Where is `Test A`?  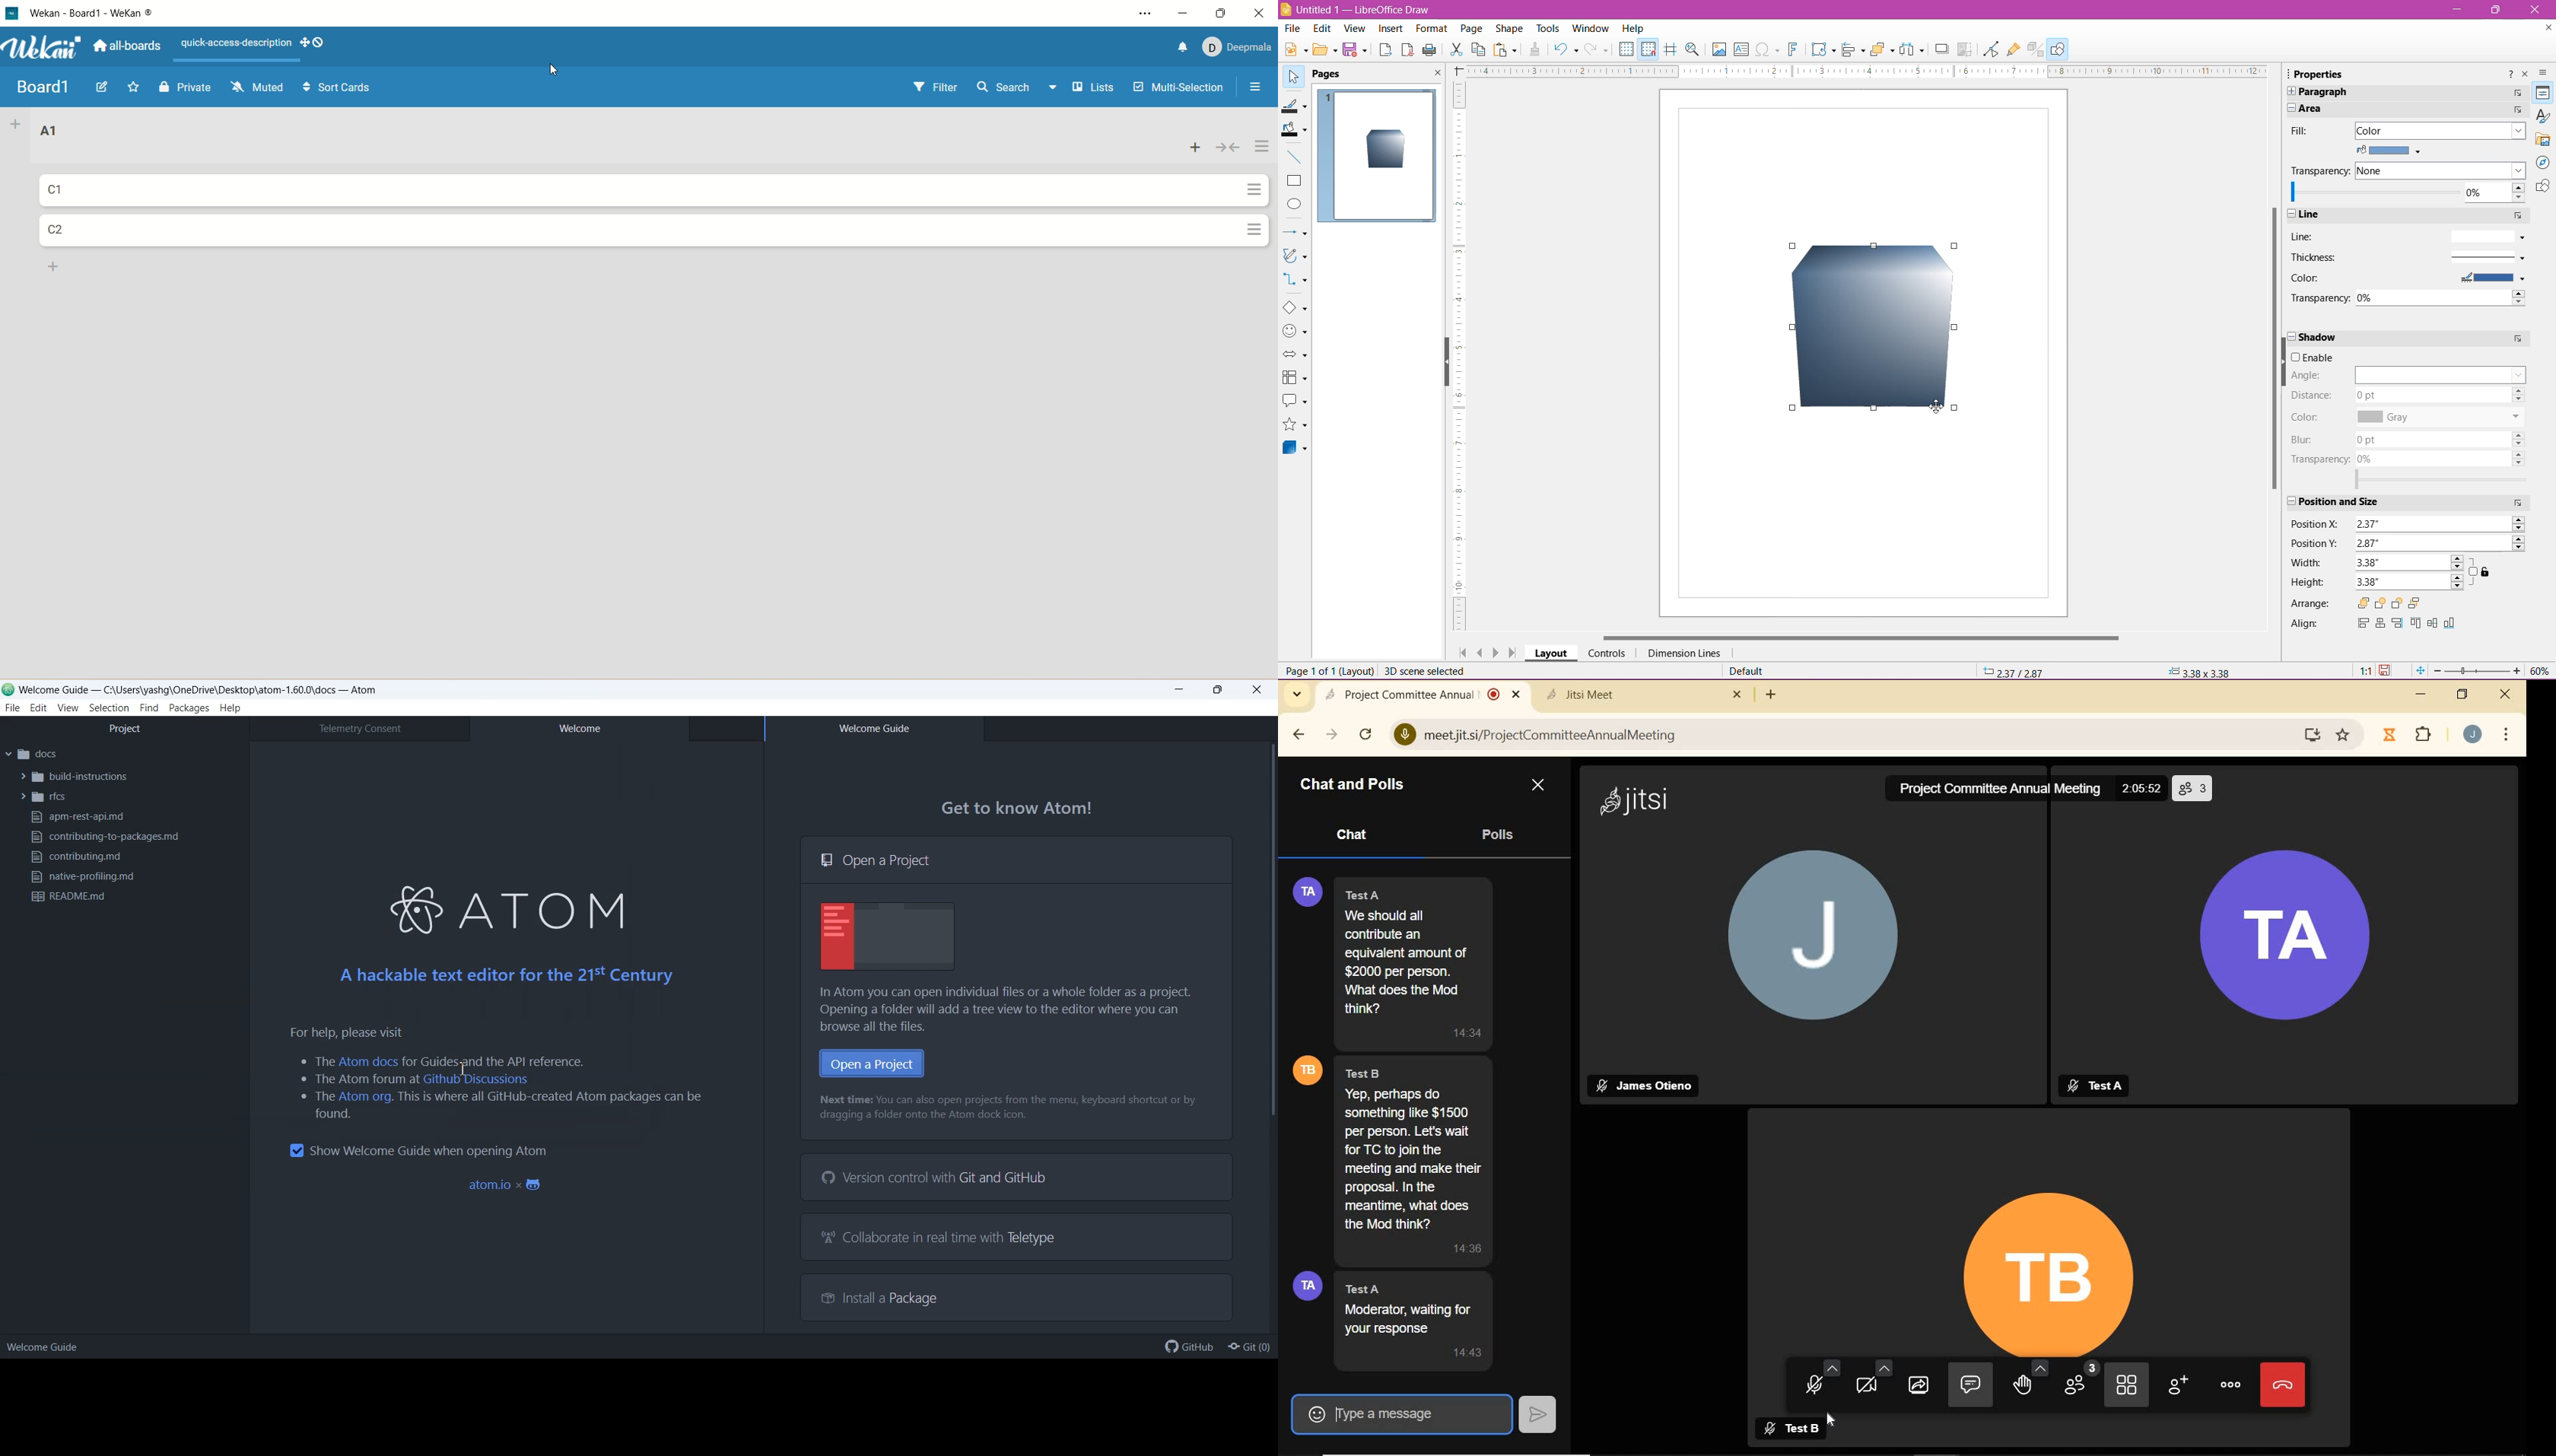 Test A is located at coordinates (2104, 1084).